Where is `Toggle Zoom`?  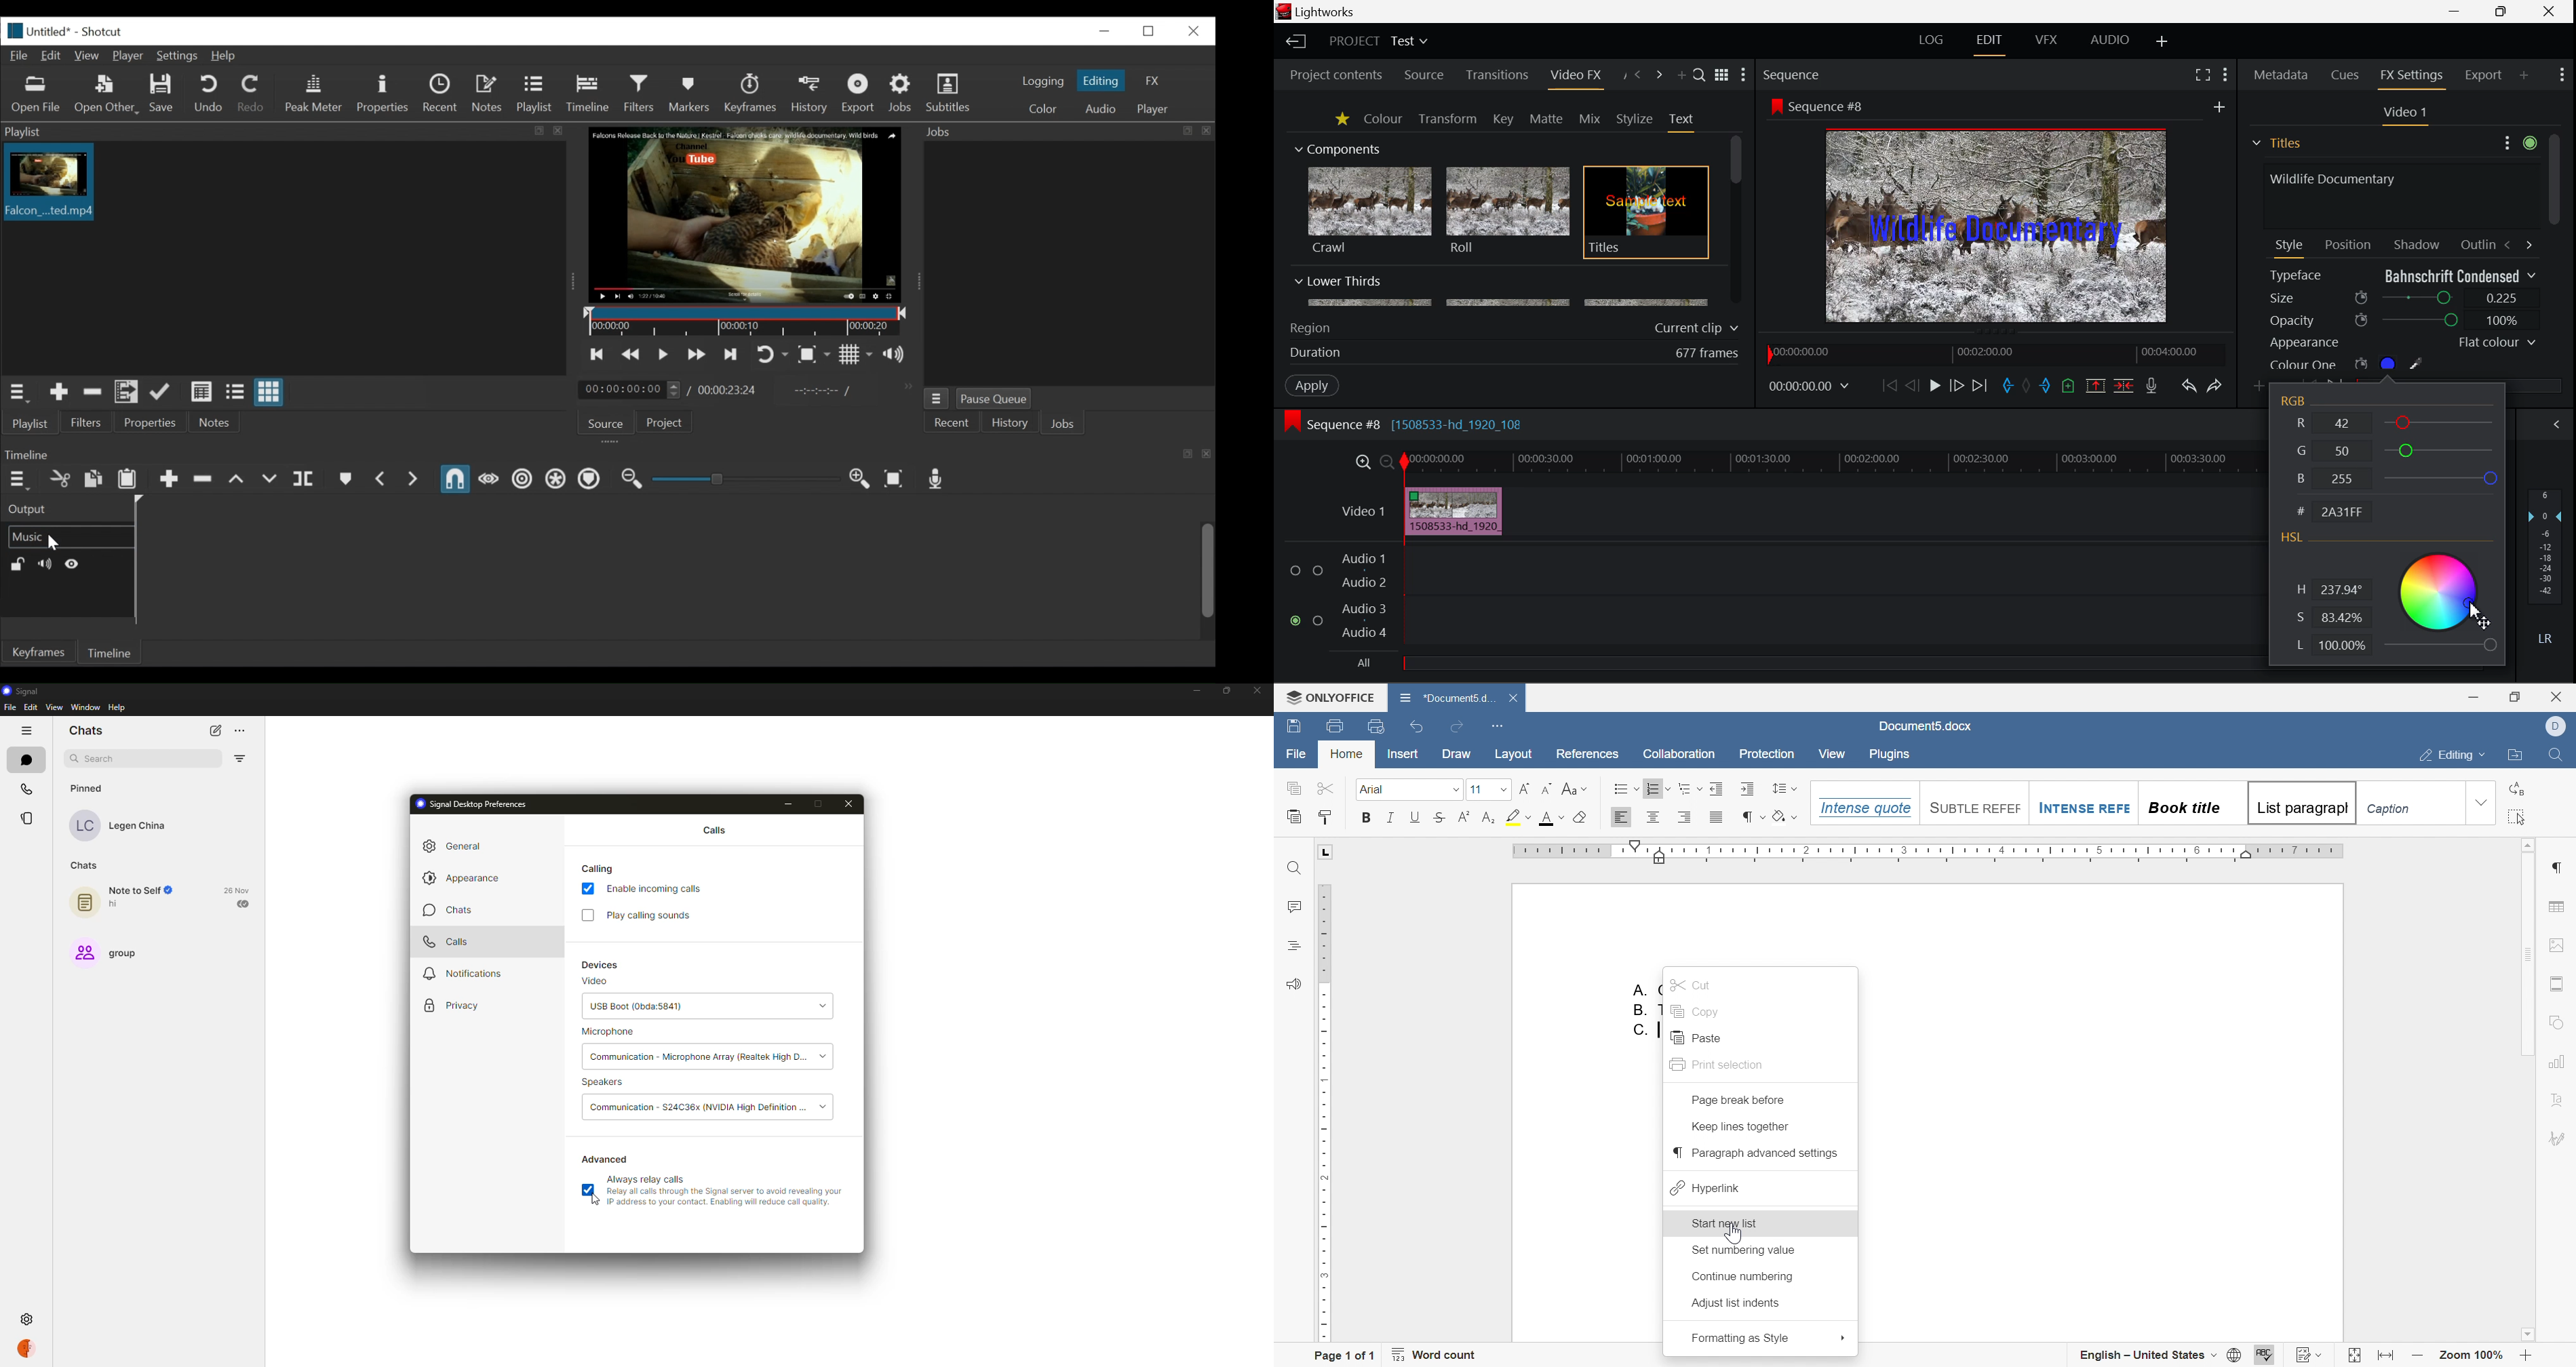
Toggle Zoom is located at coordinates (772, 354).